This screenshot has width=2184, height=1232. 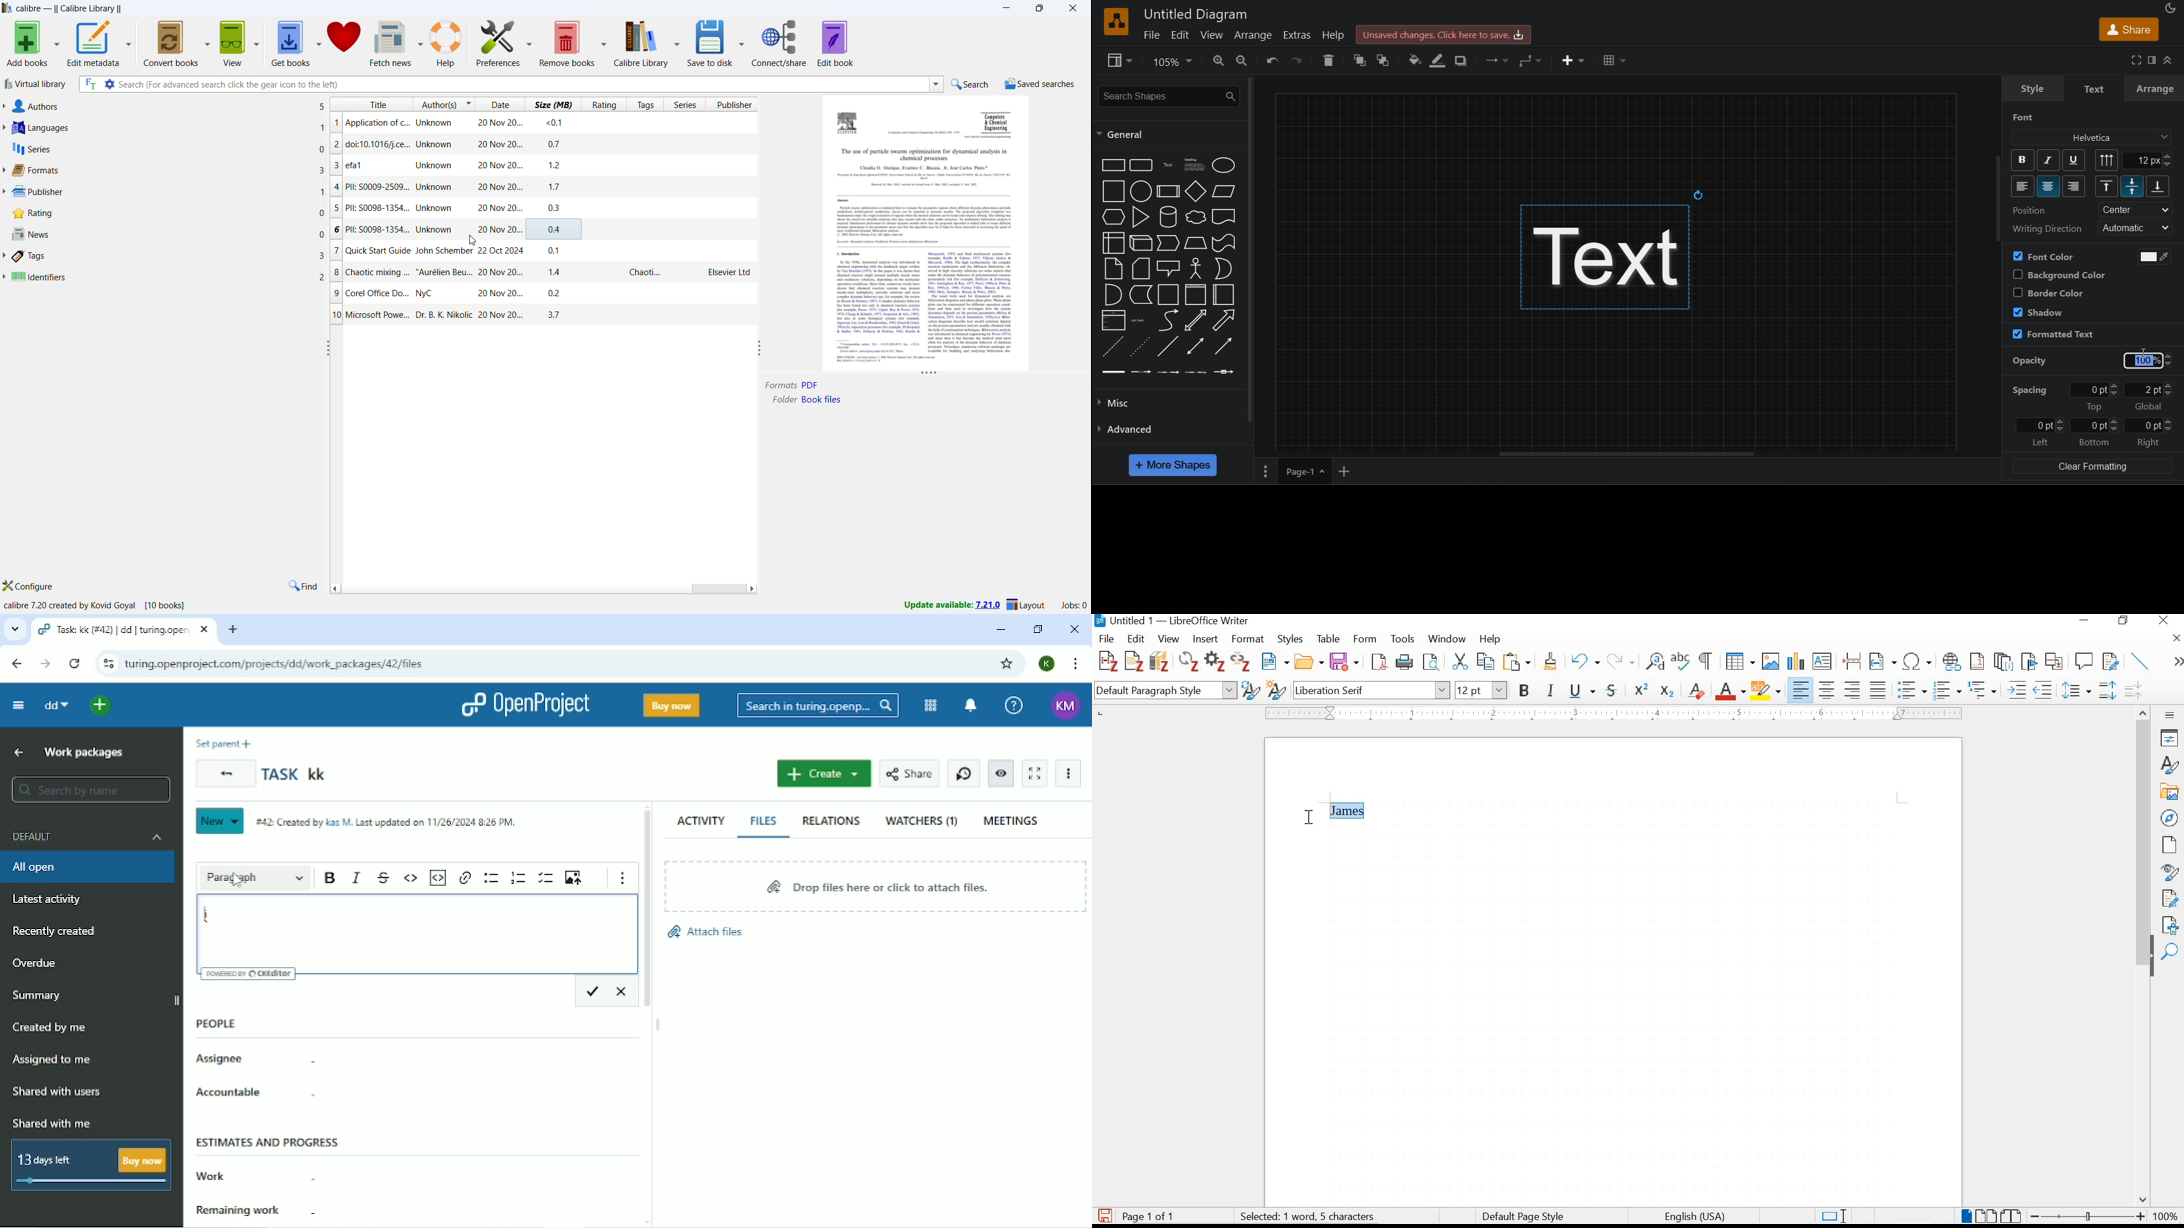 What do you see at coordinates (733, 105) in the screenshot?
I see `sort by publisher` at bounding box center [733, 105].